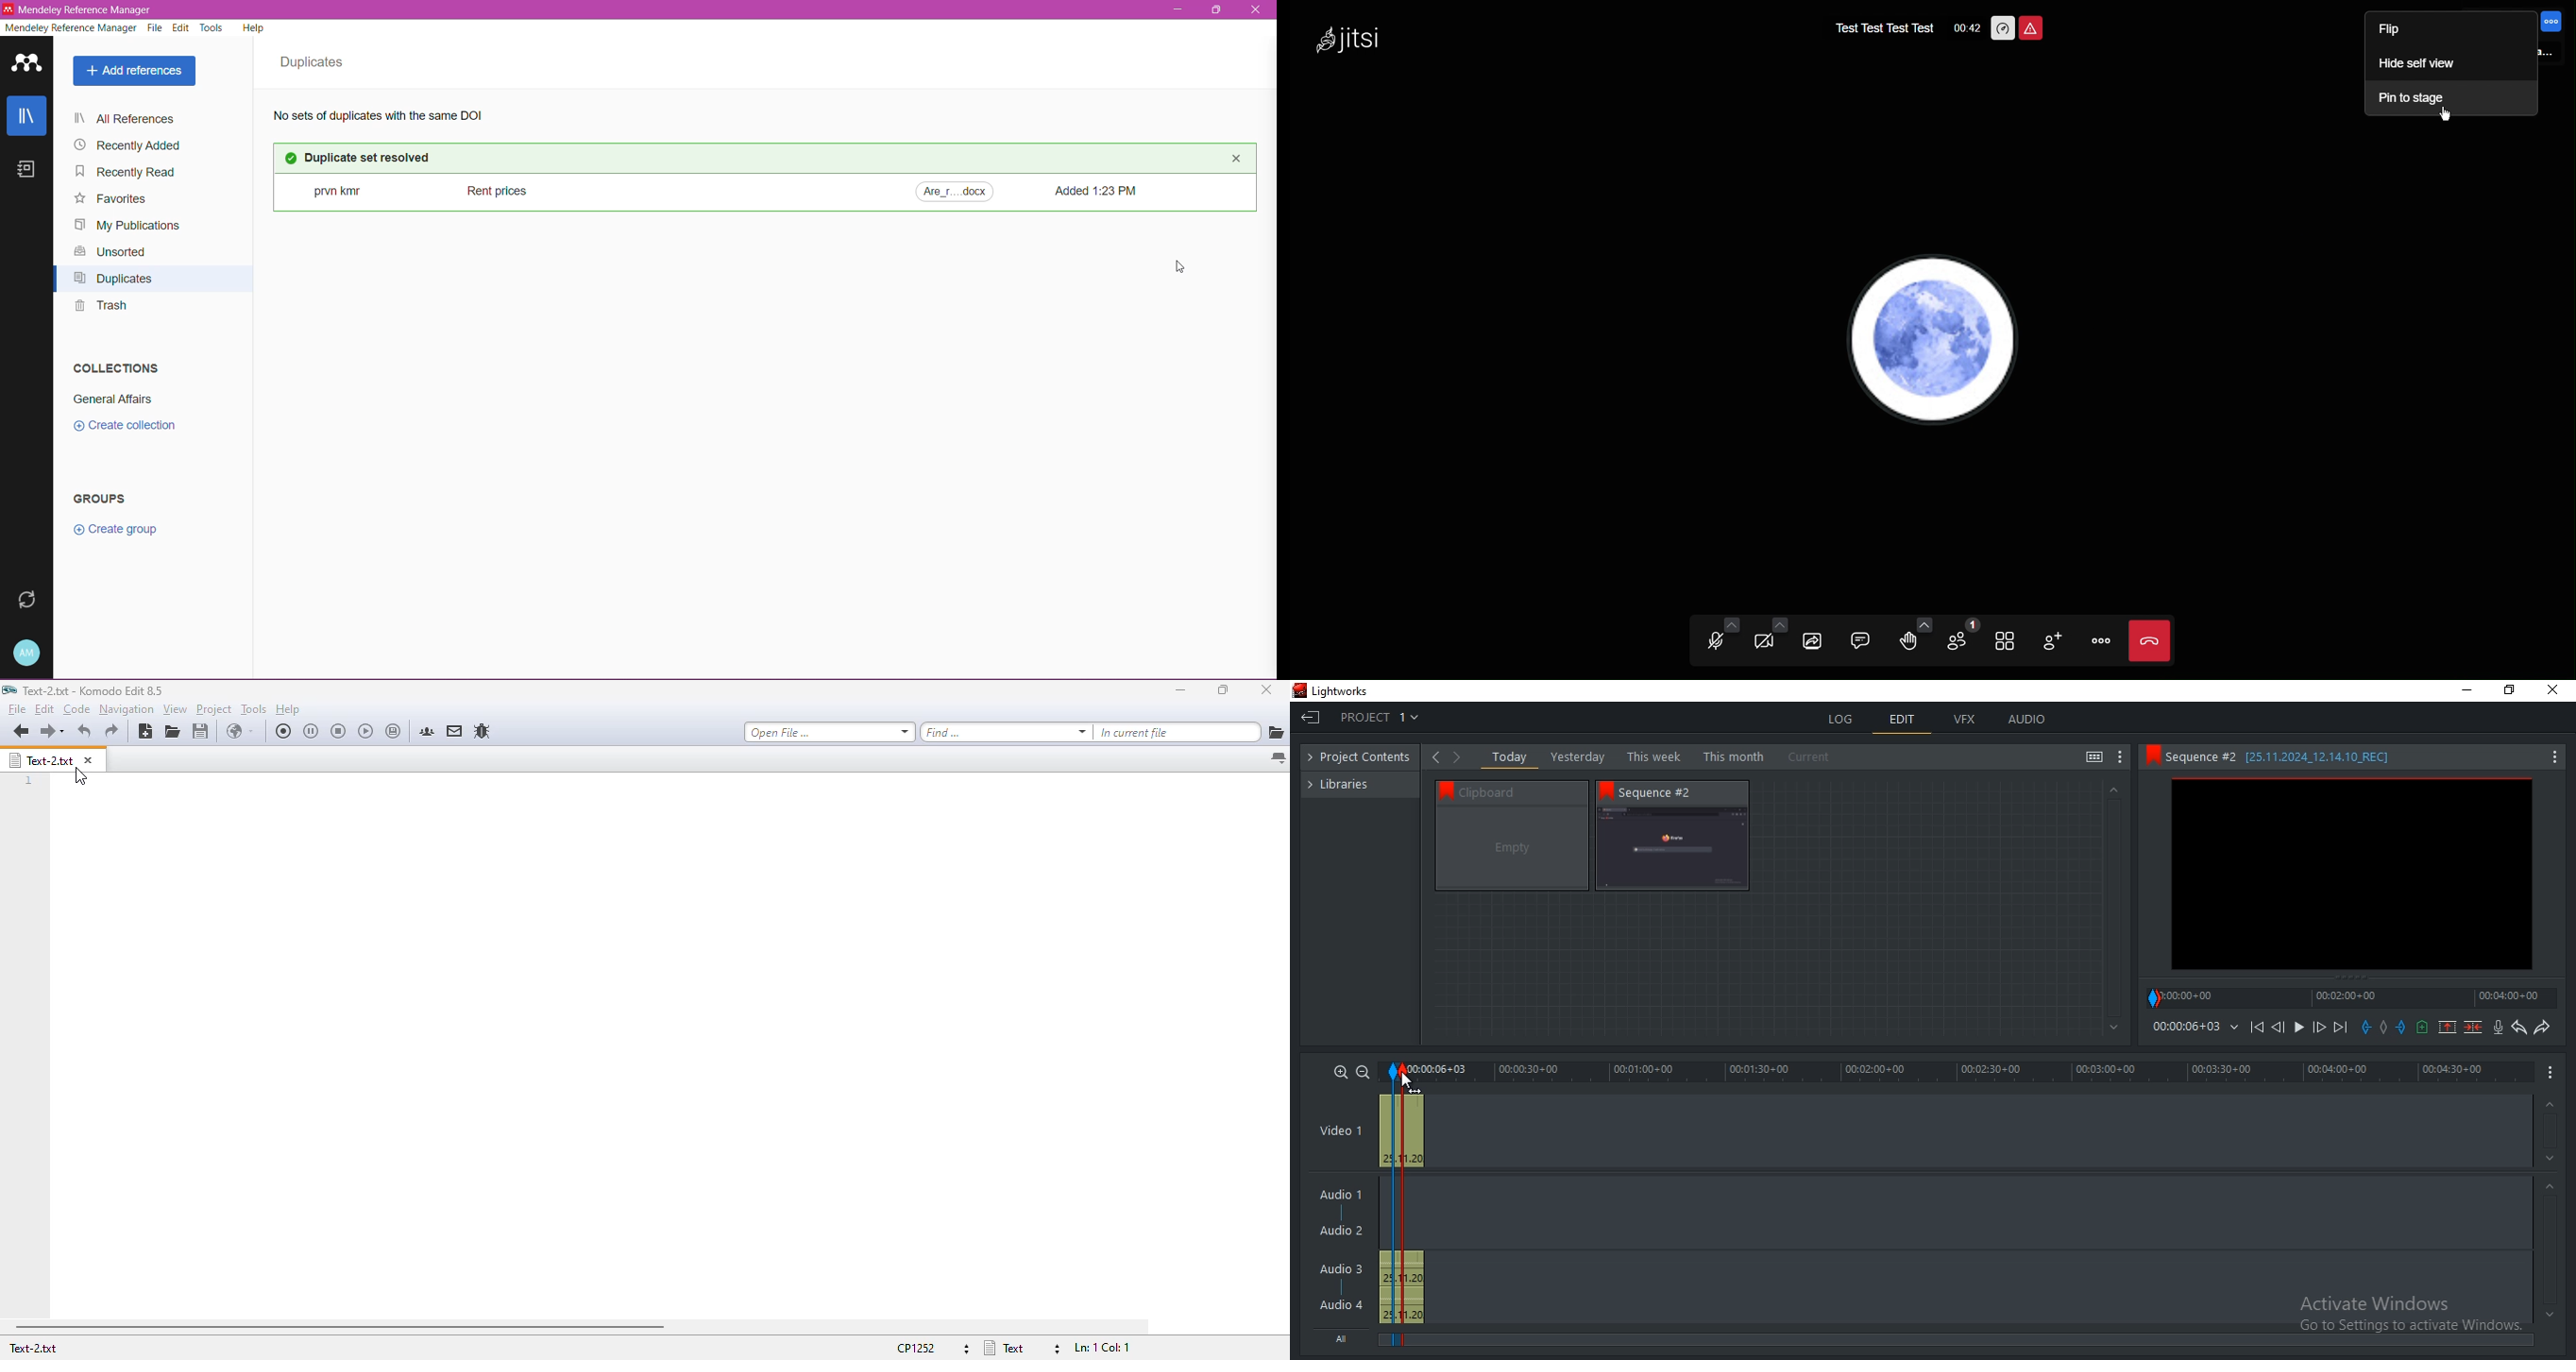 This screenshot has height=1372, width=2576. I want to click on Help, so click(255, 30).